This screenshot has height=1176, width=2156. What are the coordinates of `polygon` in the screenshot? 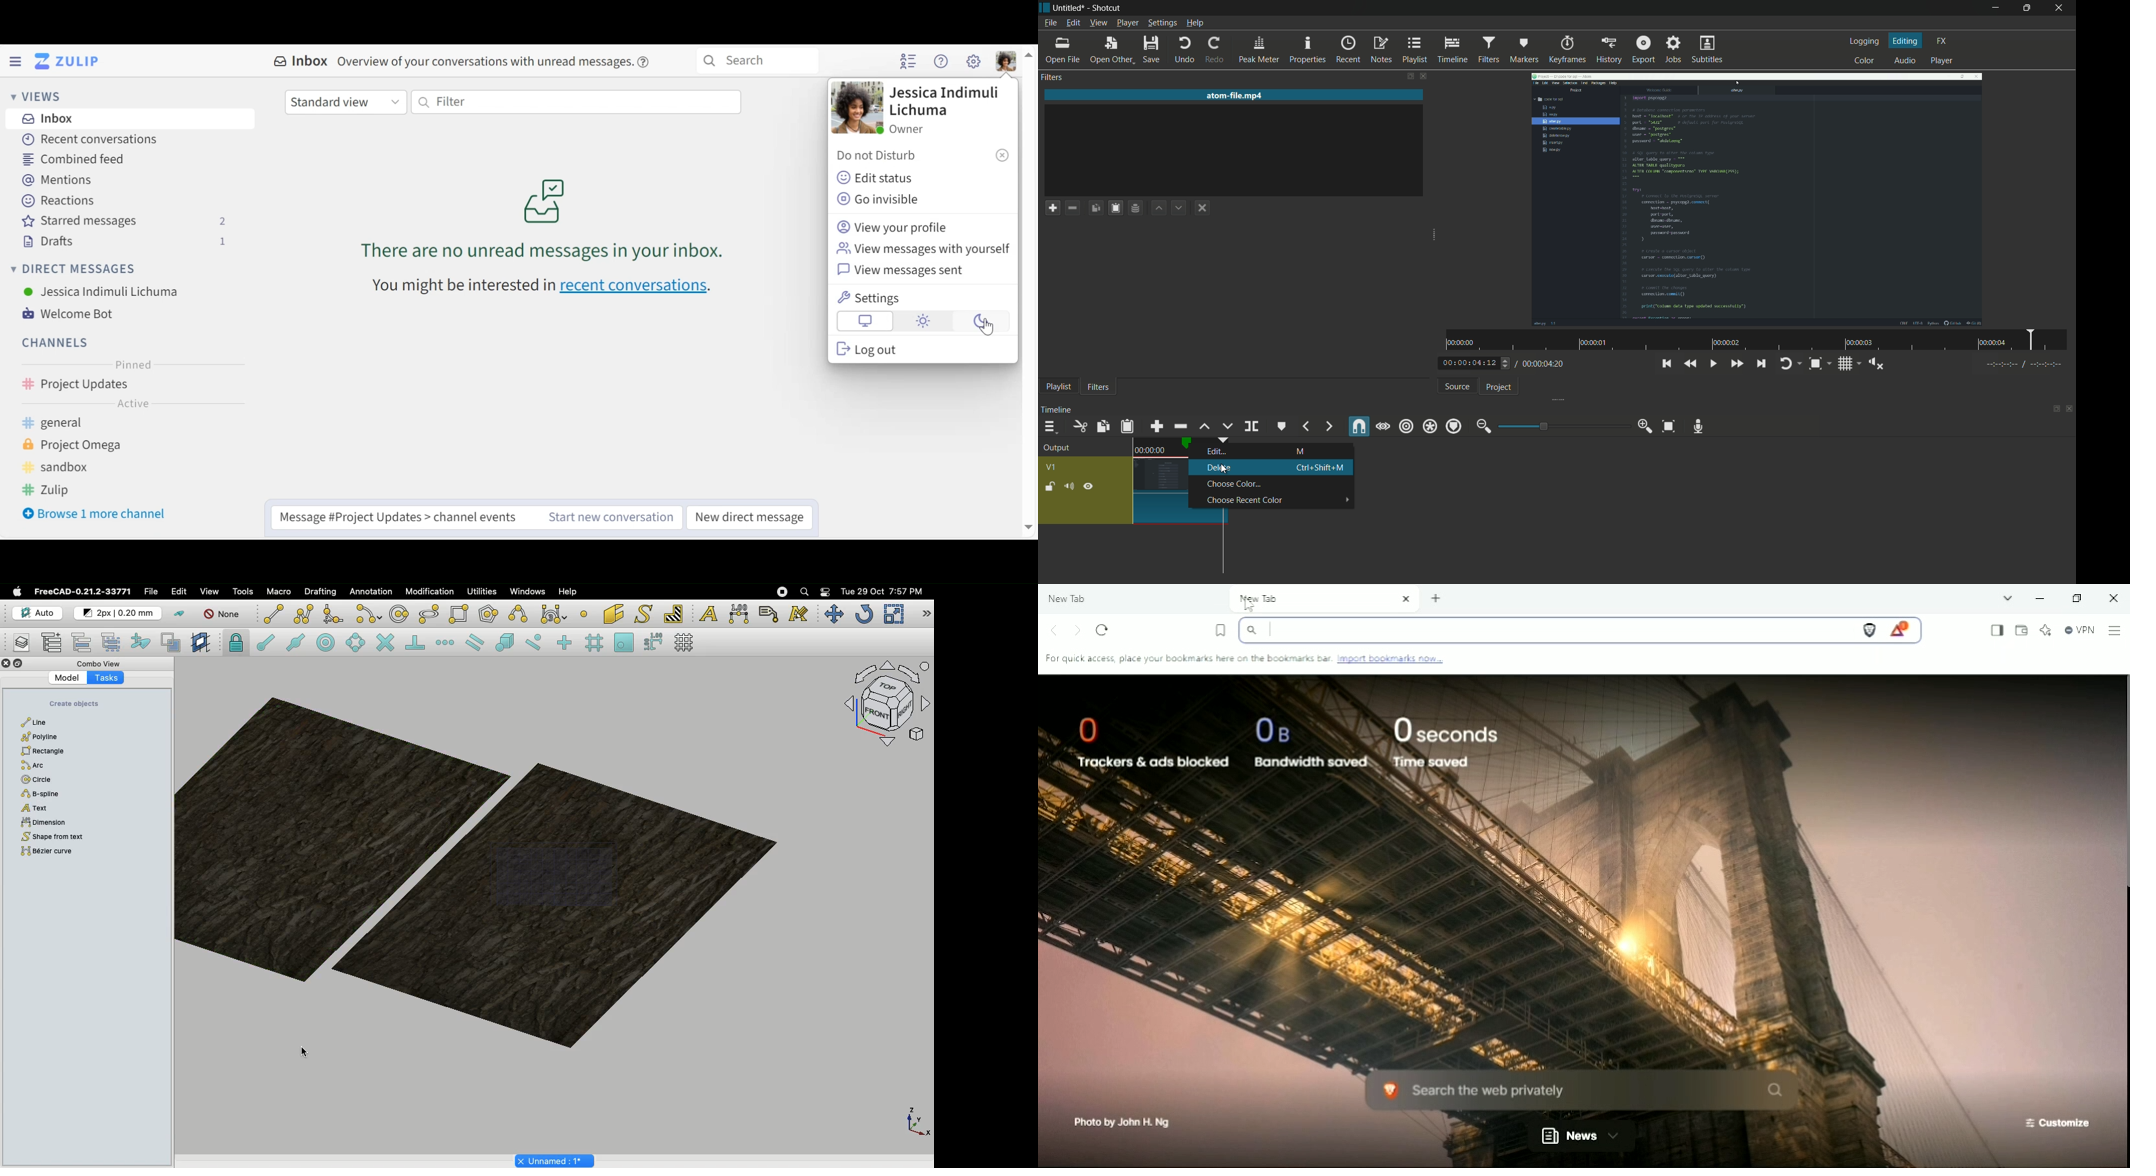 It's located at (430, 614).